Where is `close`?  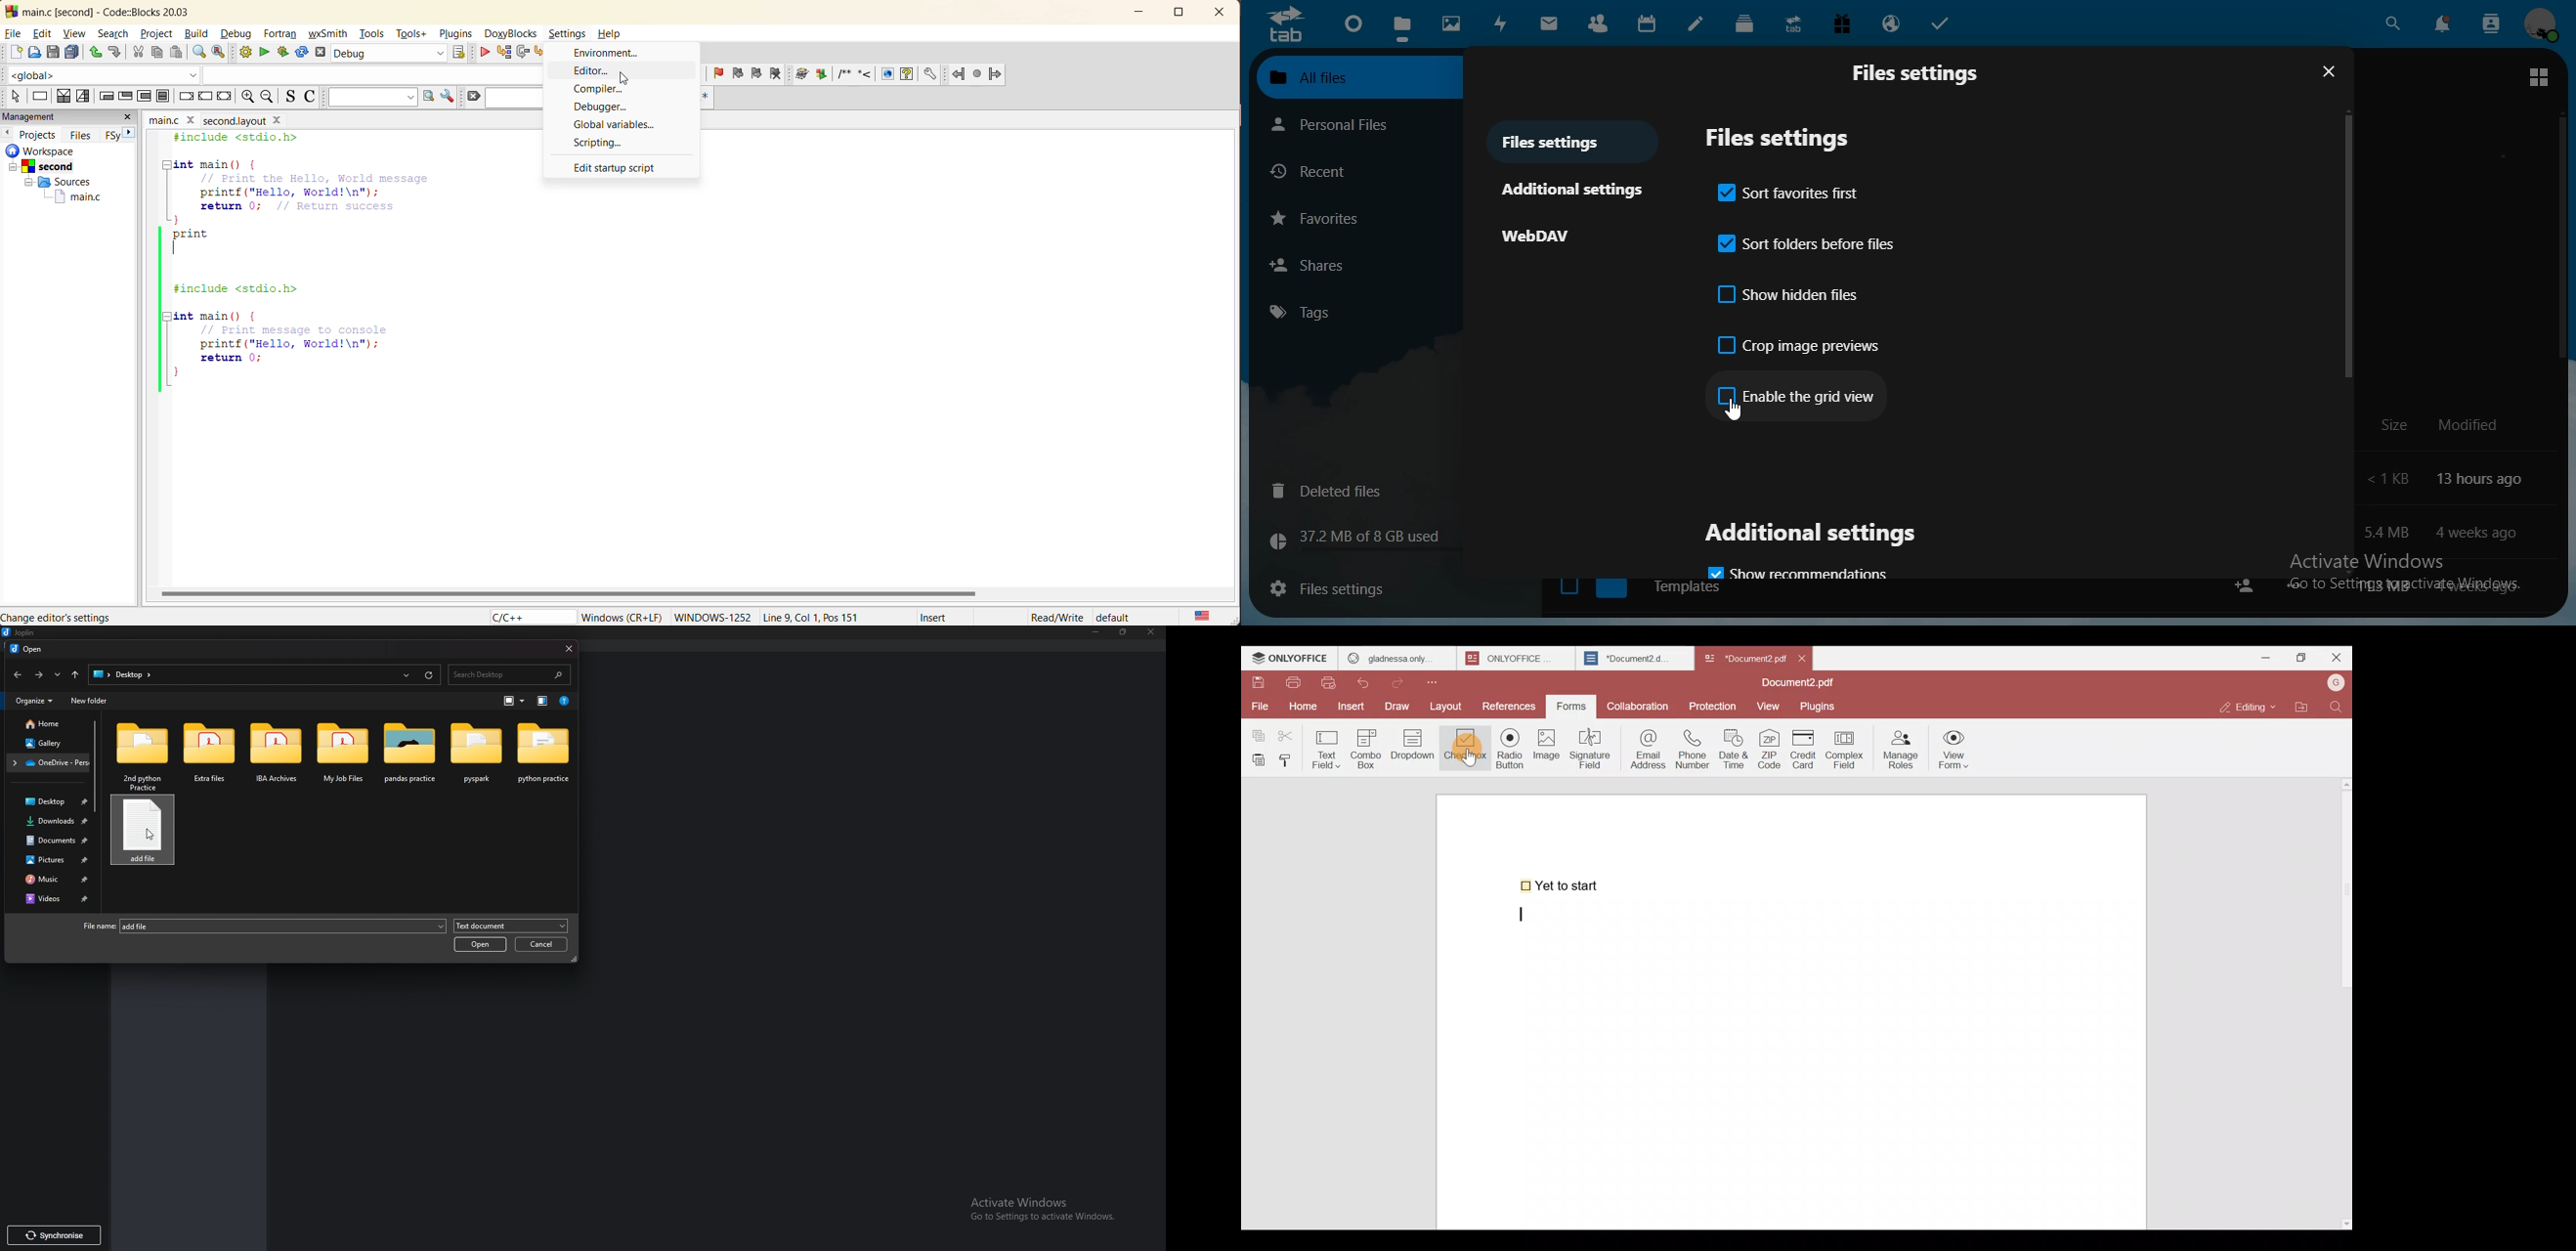 close is located at coordinates (1151, 633).